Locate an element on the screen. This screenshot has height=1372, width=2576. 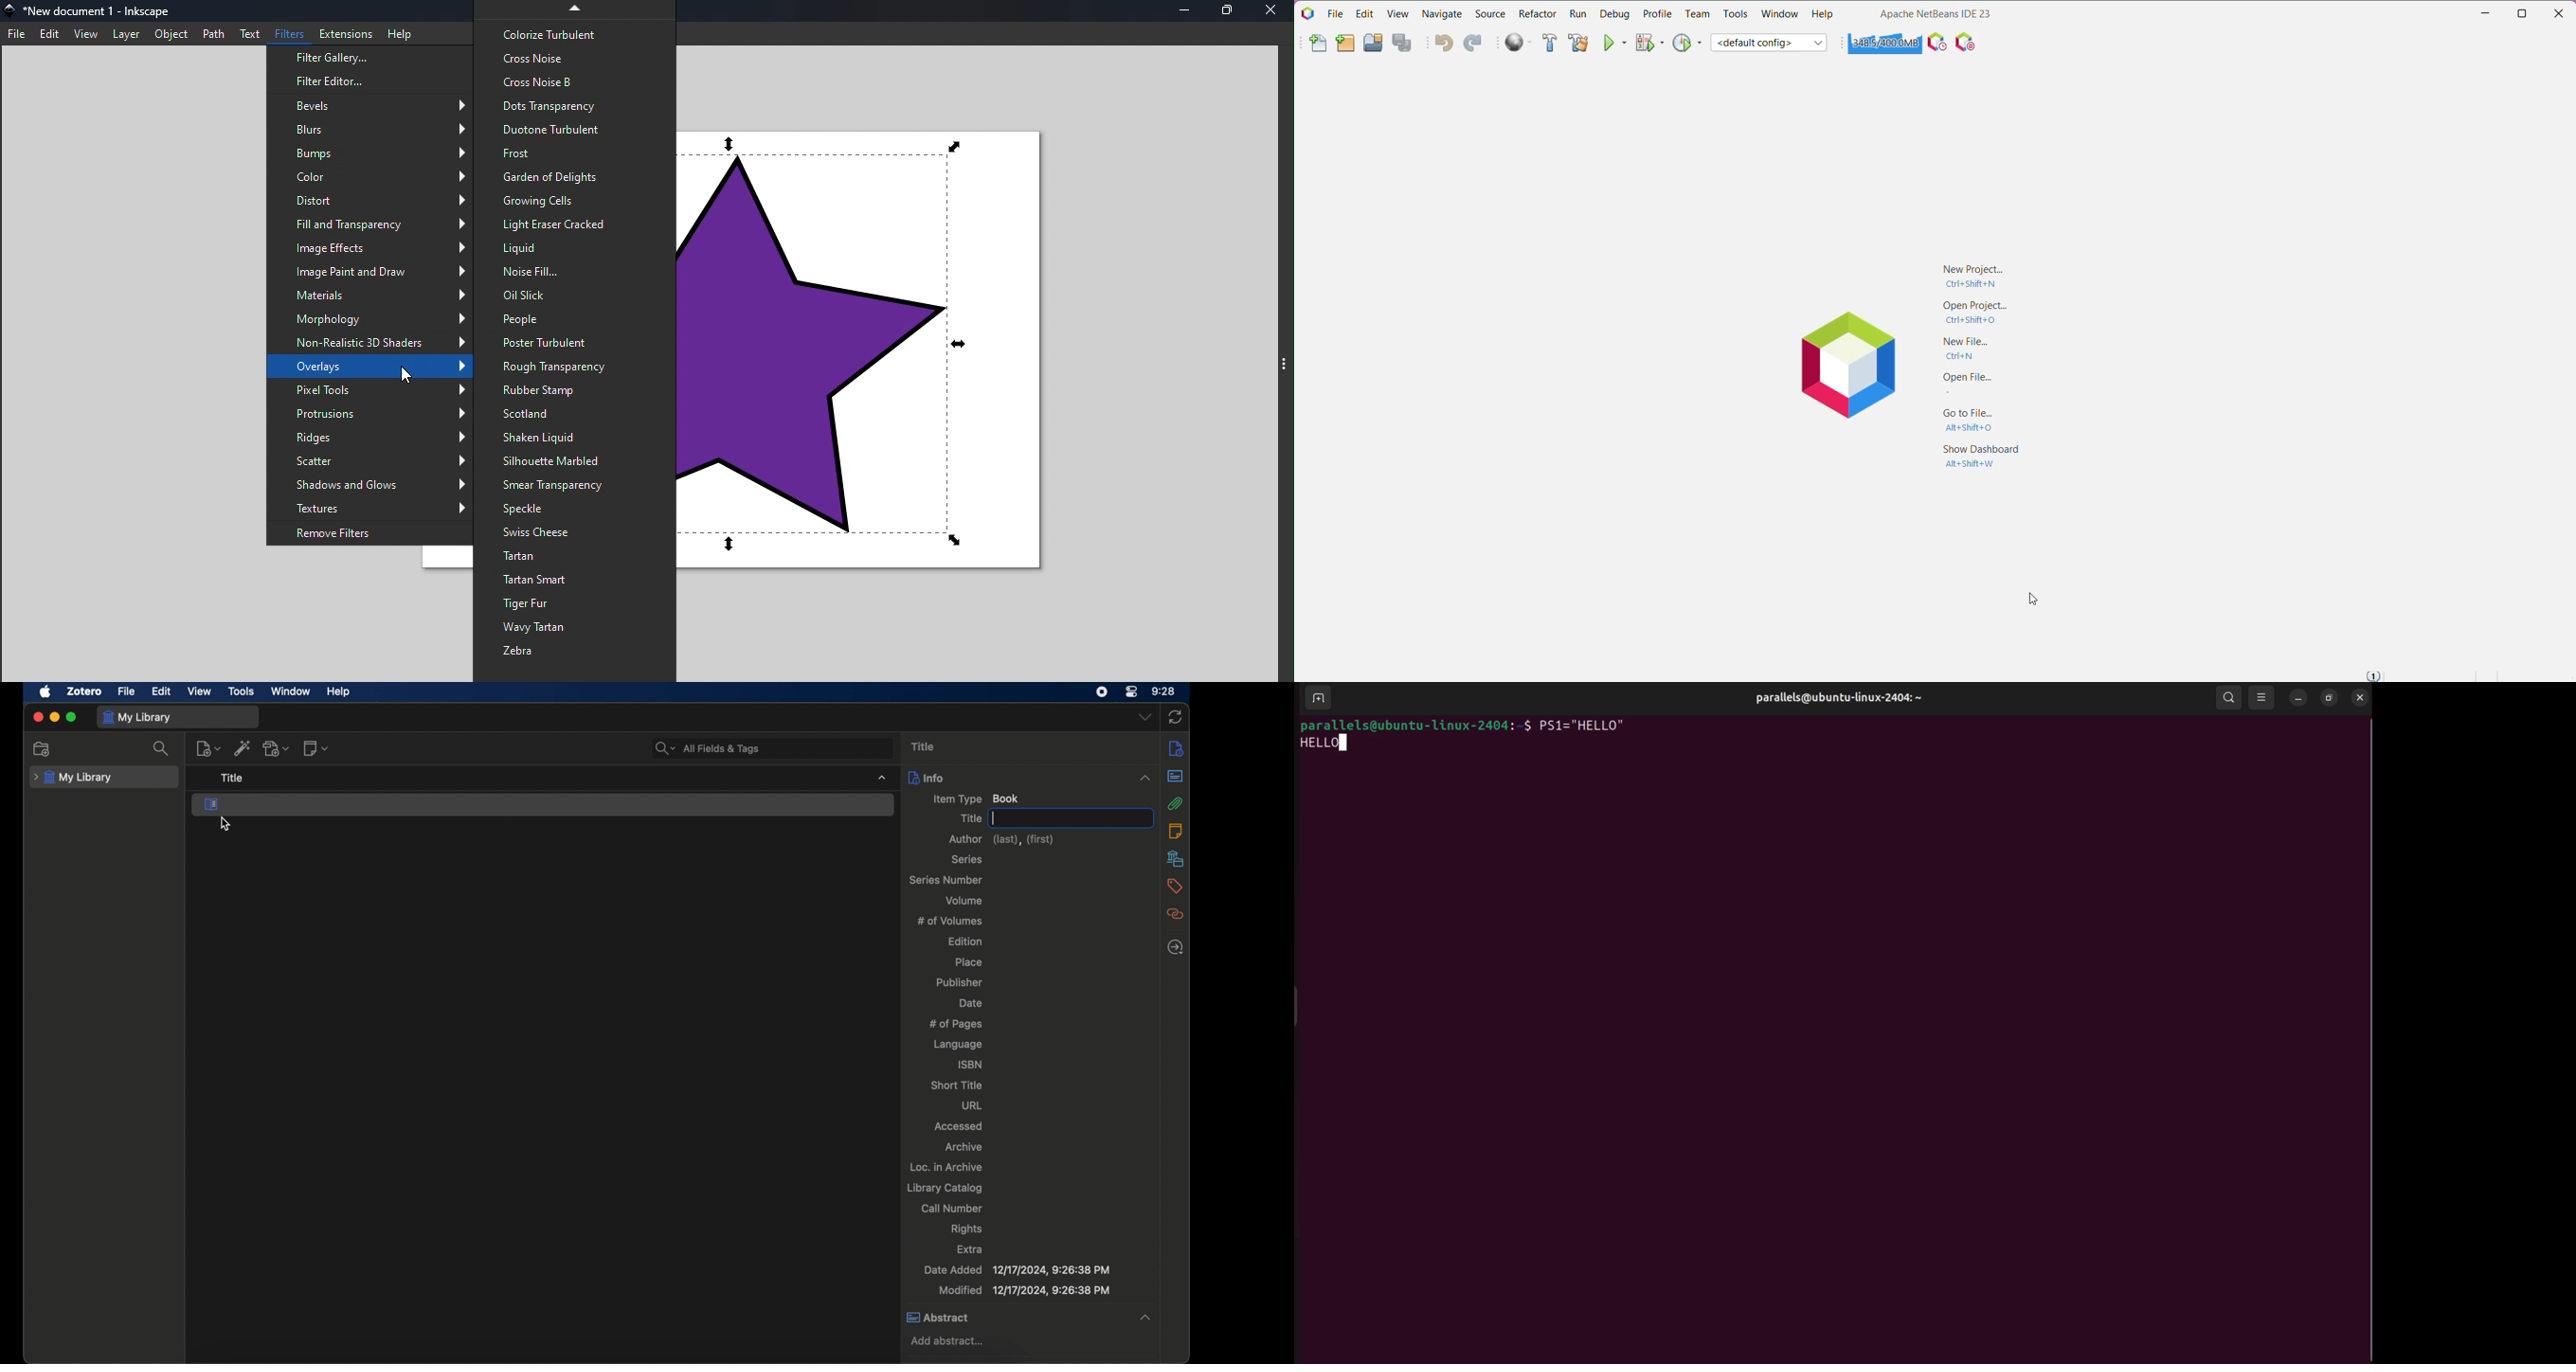
new items is located at coordinates (208, 748).